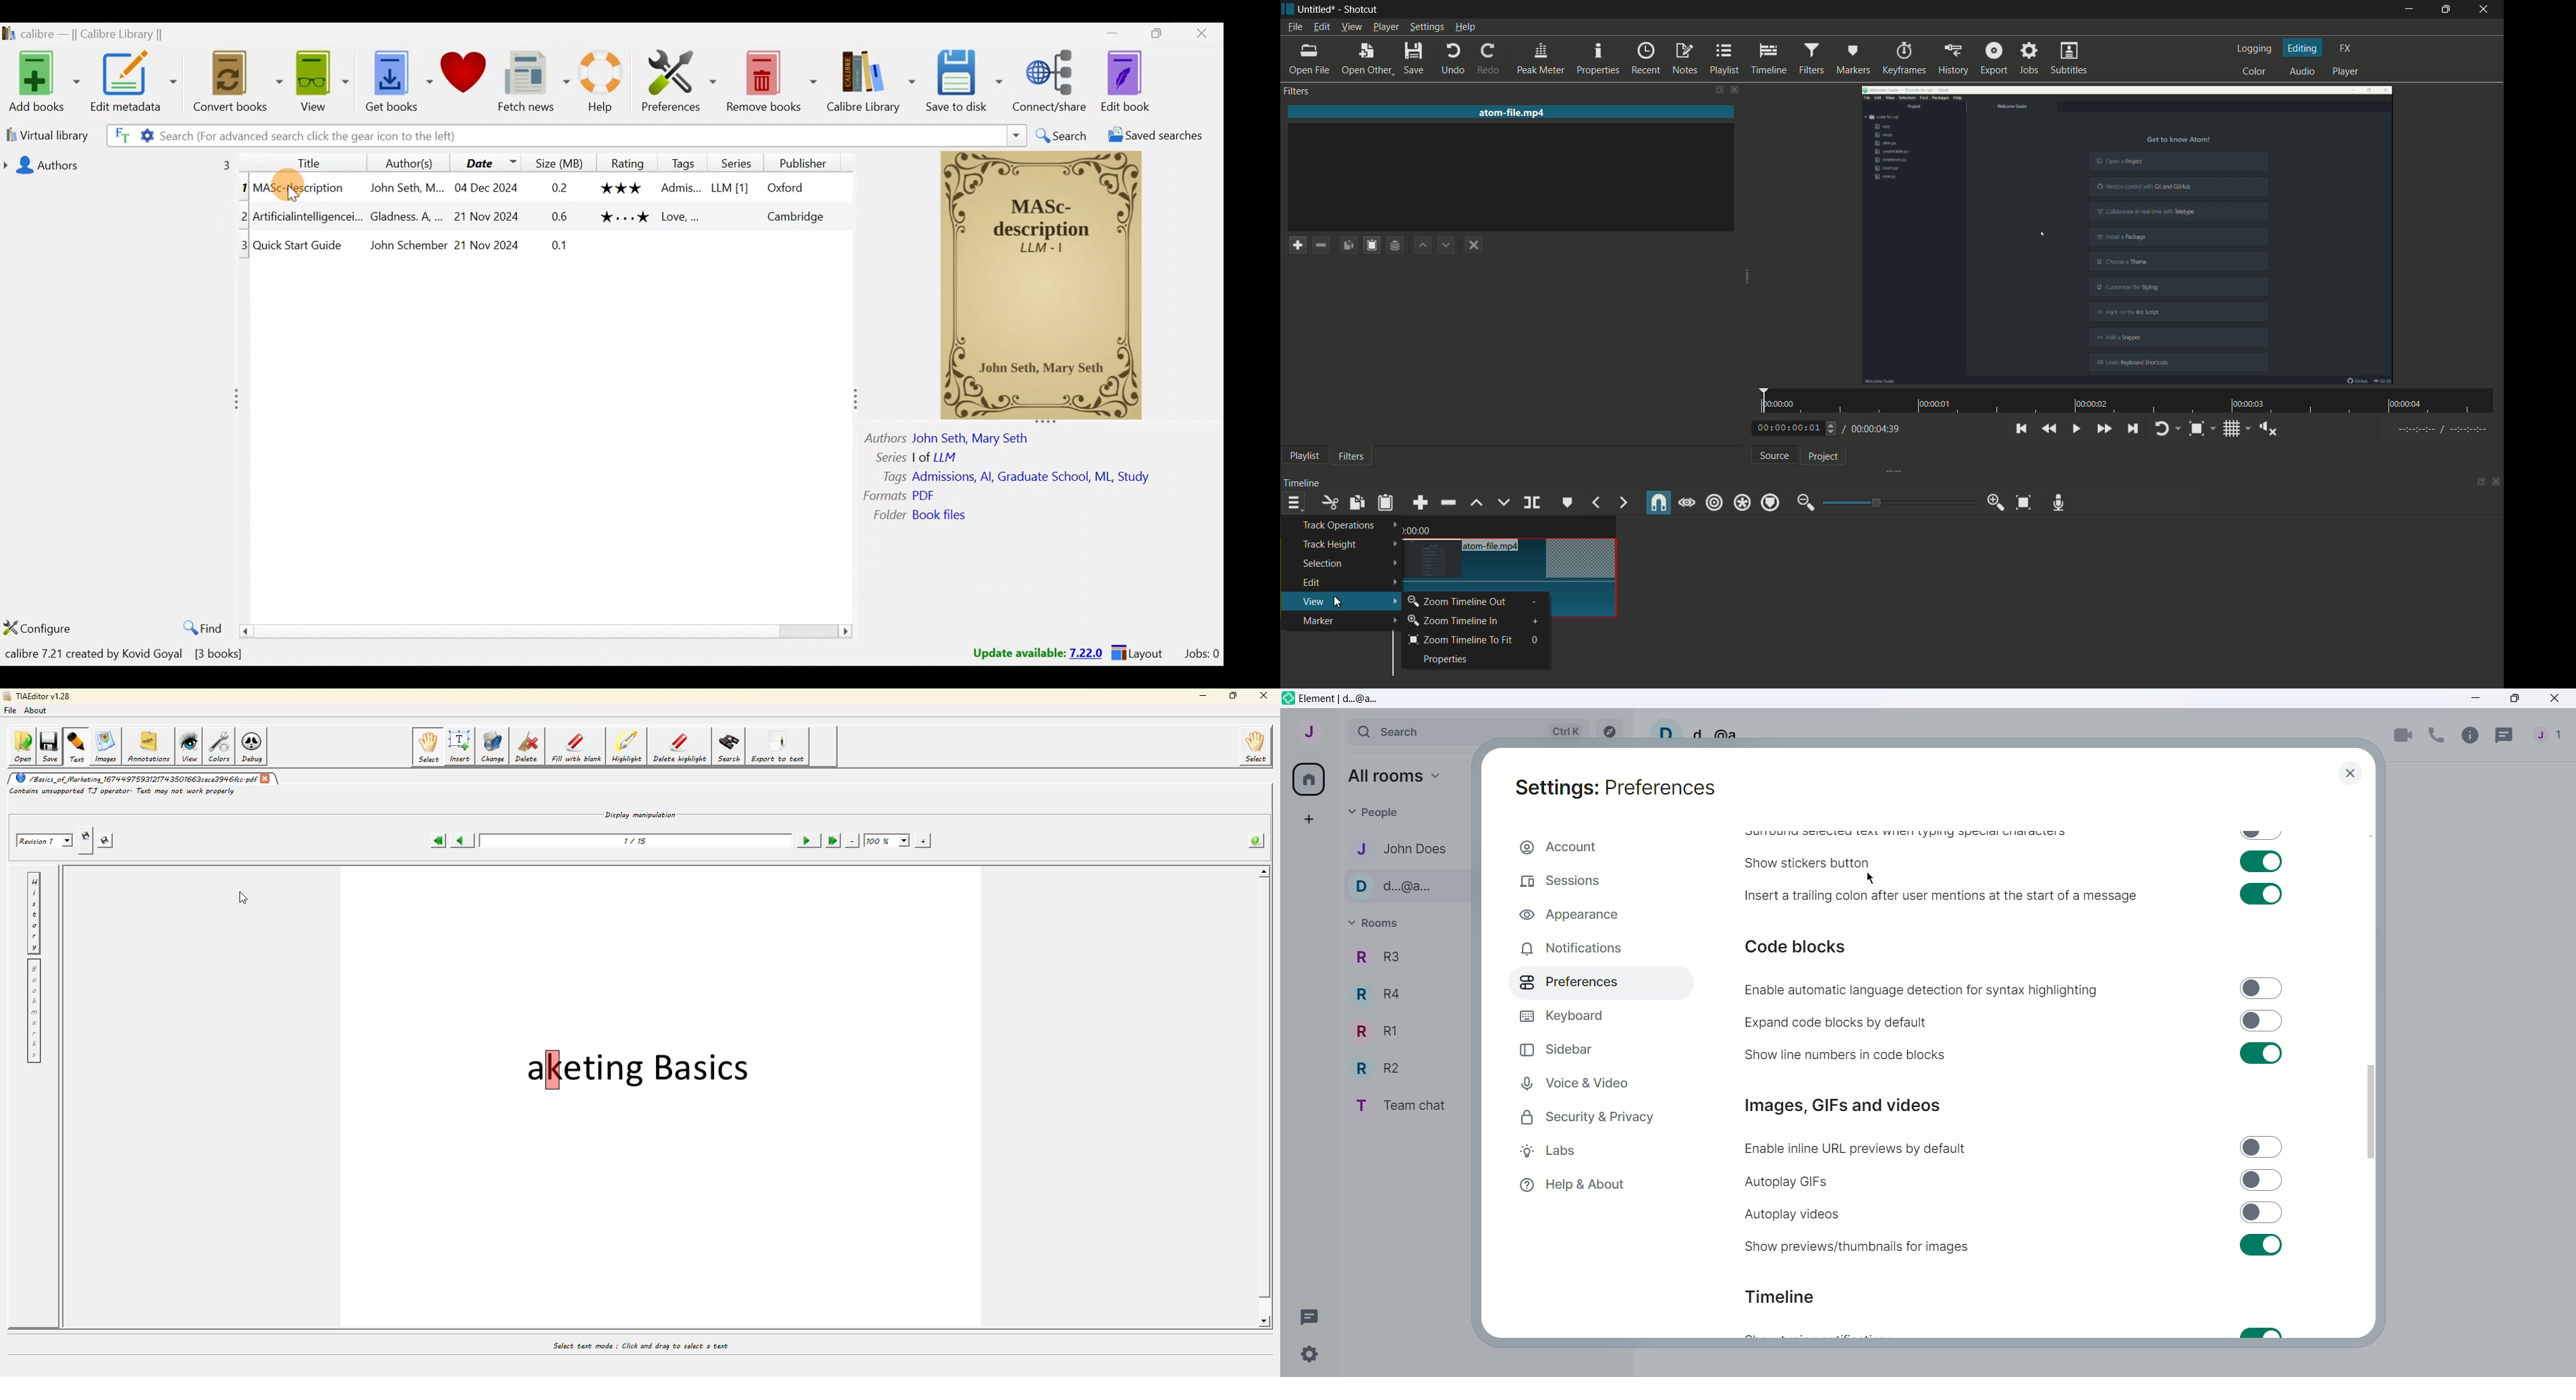 This screenshot has height=1400, width=2576. Describe the element at coordinates (1451, 59) in the screenshot. I see `undo` at that location.